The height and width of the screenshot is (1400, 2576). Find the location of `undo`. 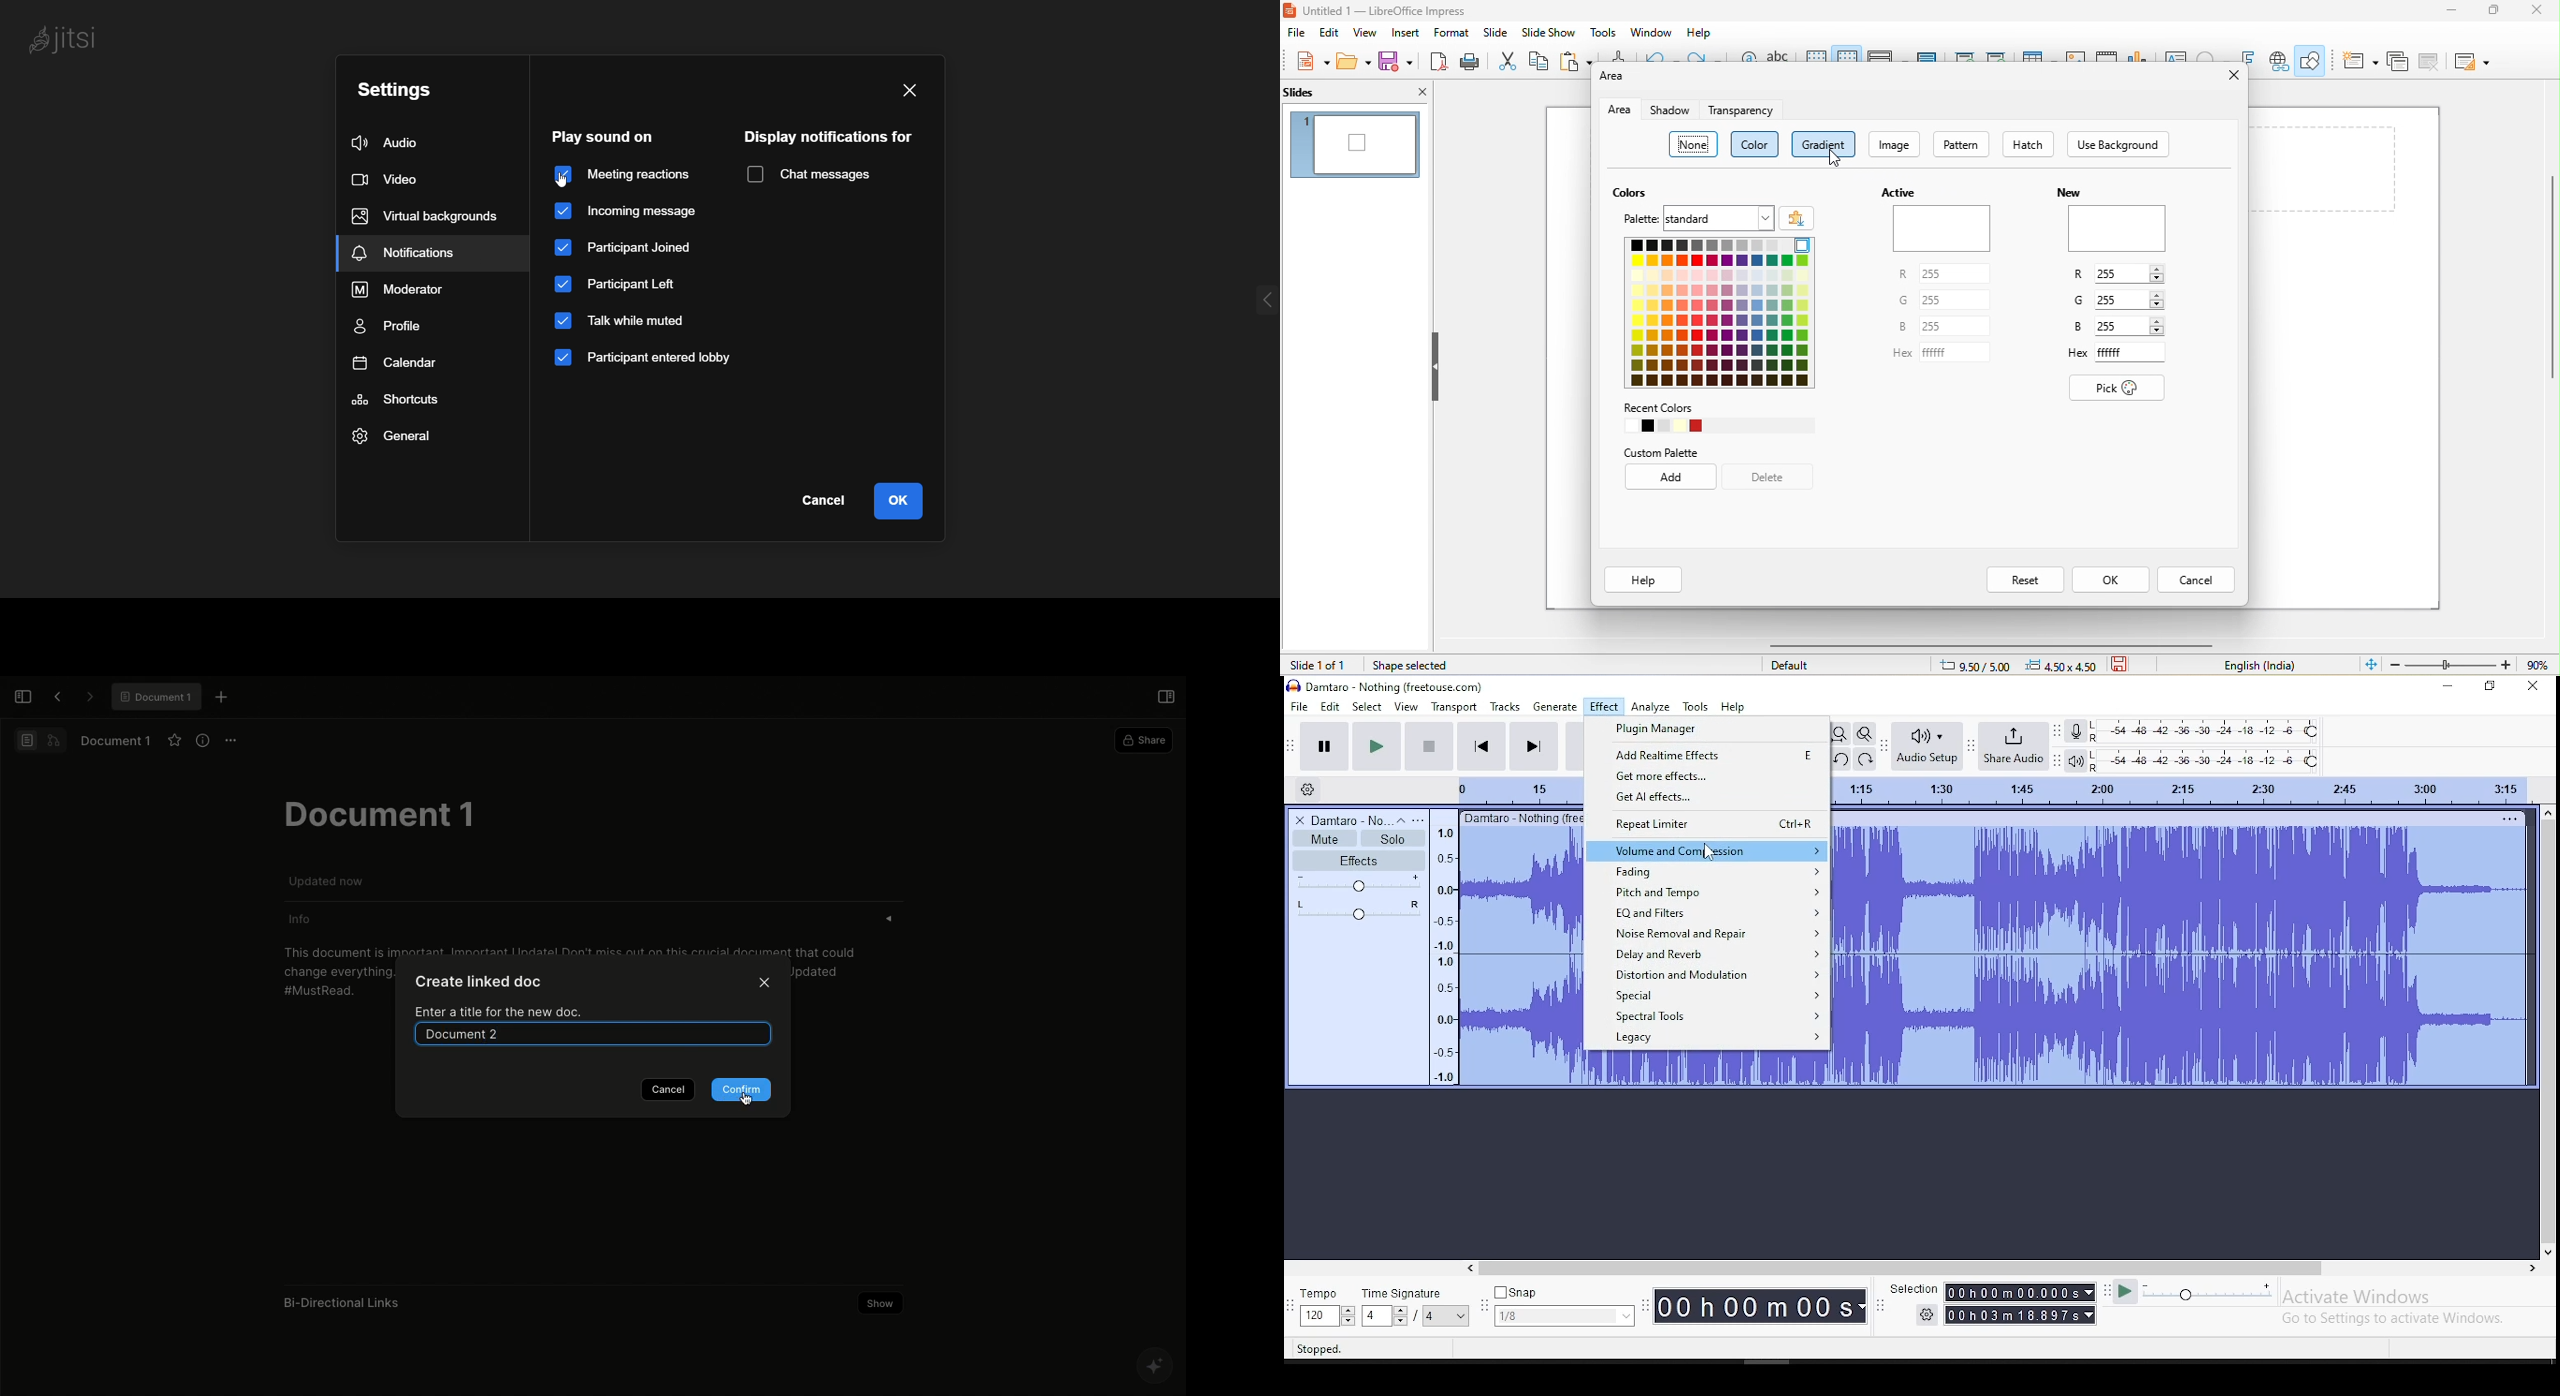

undo is located at coordinates (1838, 759).